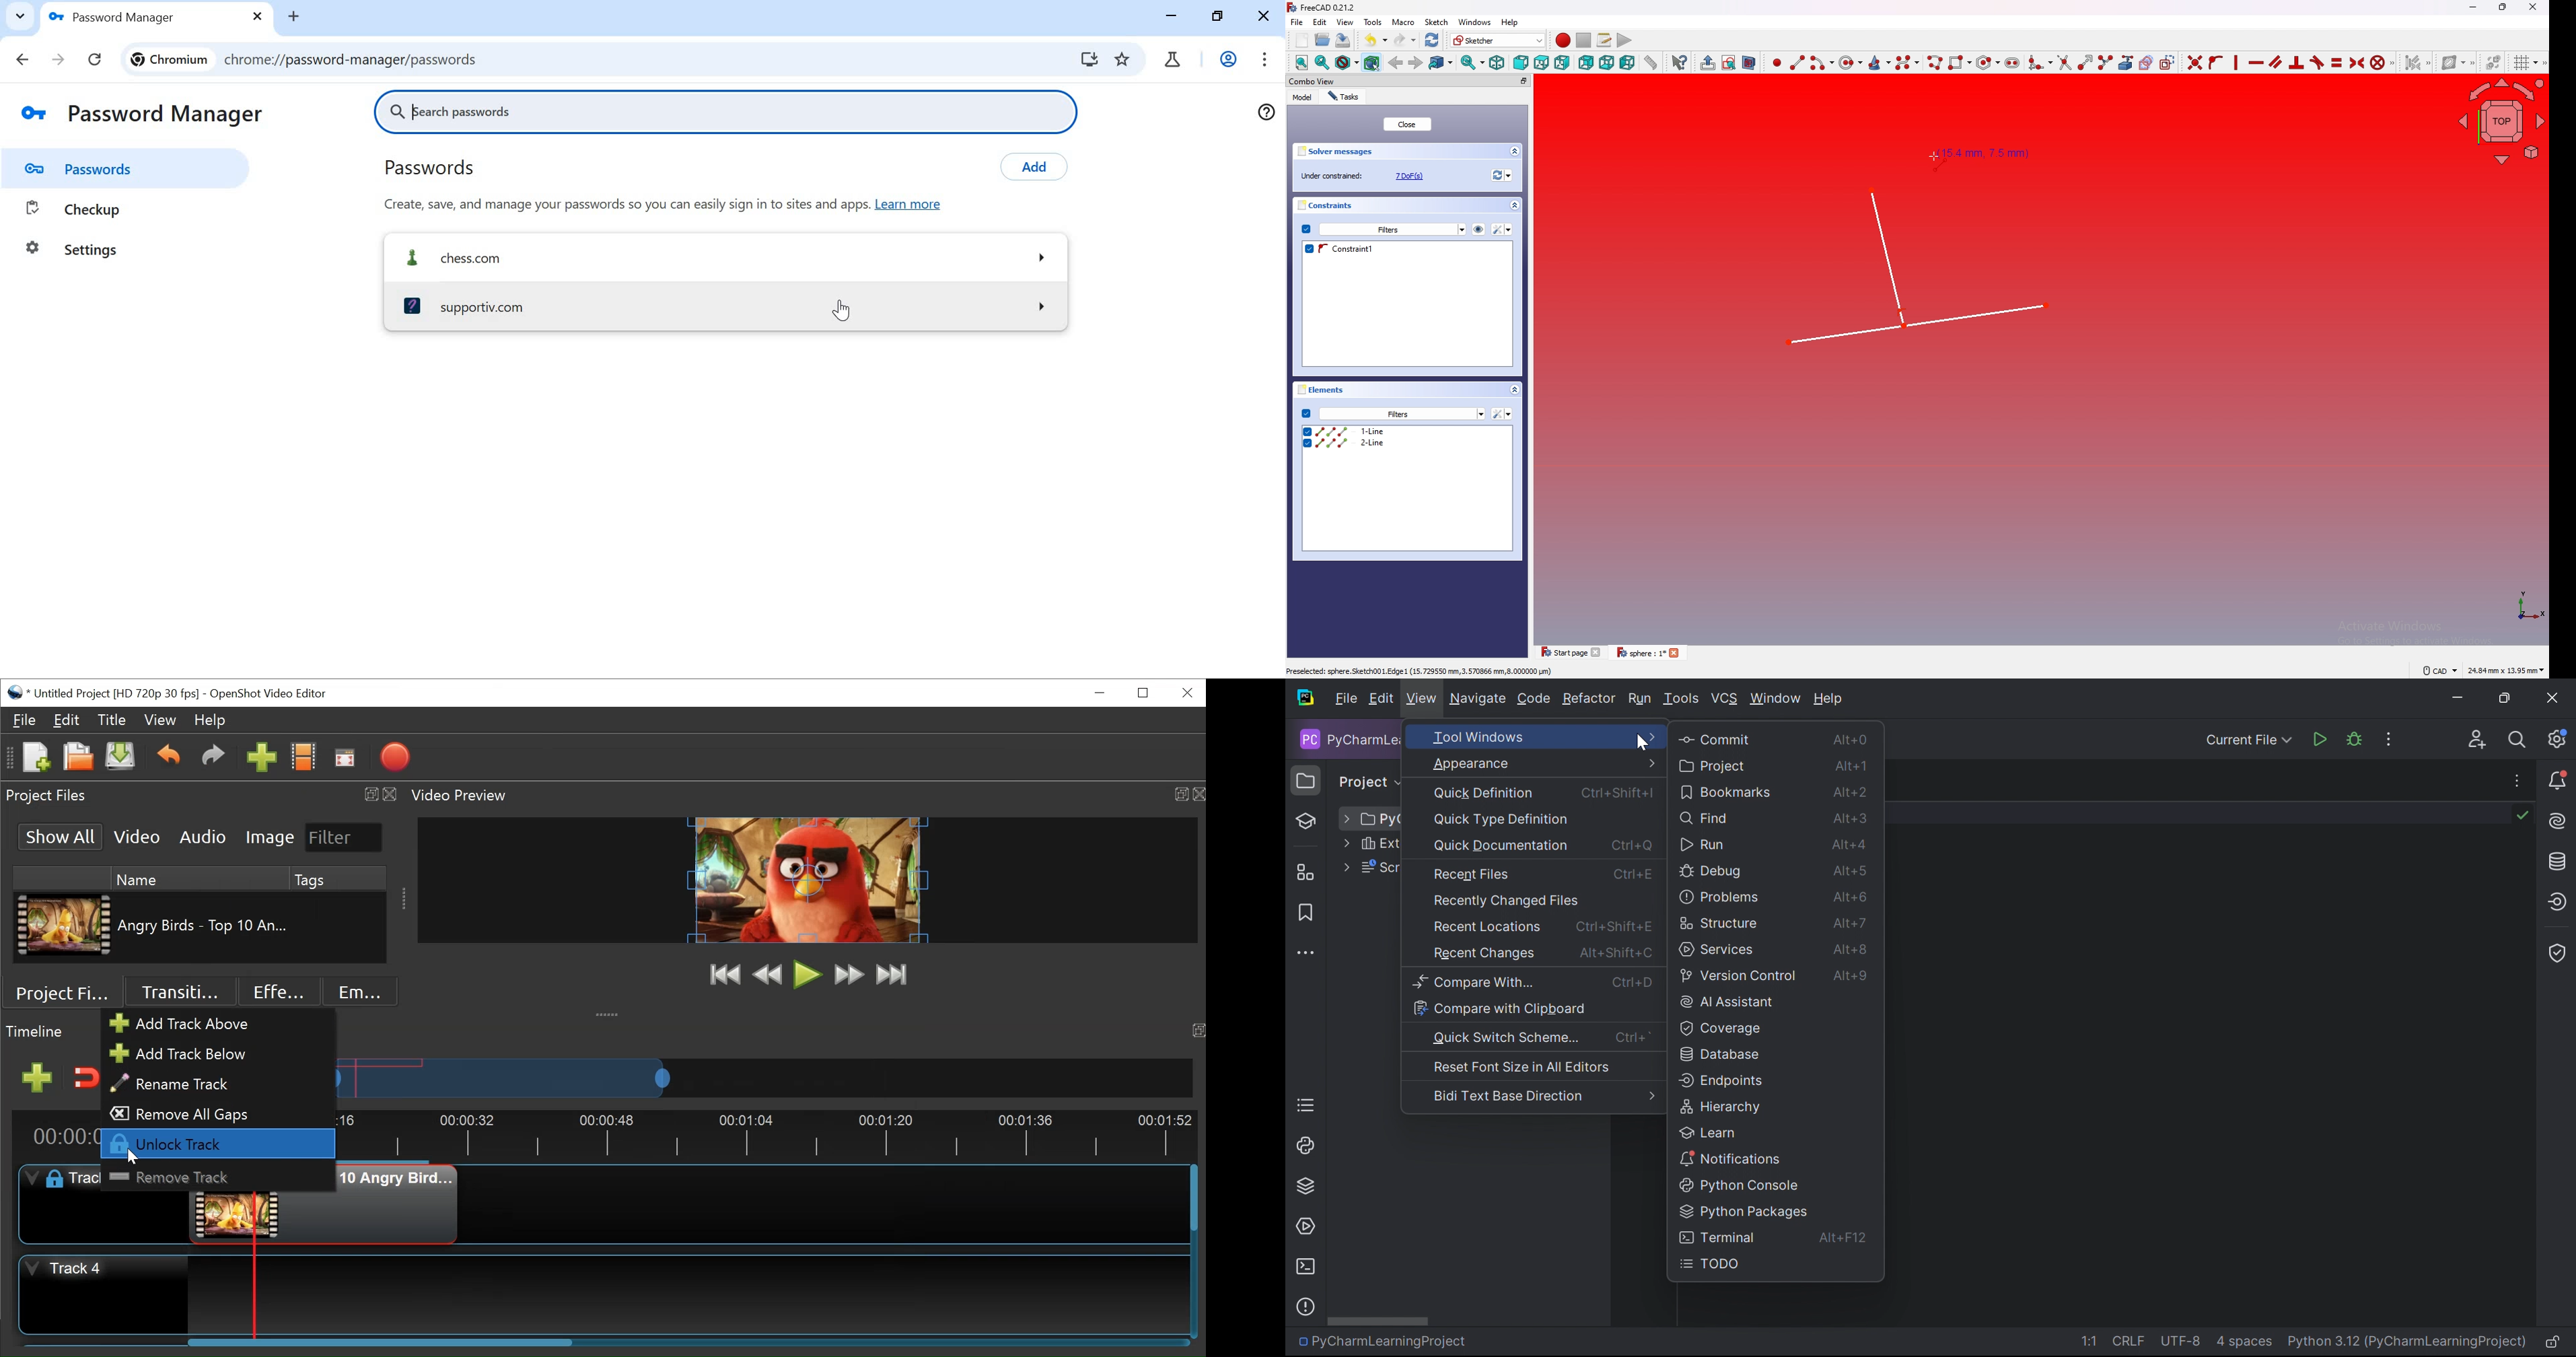 The width and height of the screenshot is (2576, 1372). Describe the element at coordinates (1219, 17) in the screenshot. I see `restore down` at that location.